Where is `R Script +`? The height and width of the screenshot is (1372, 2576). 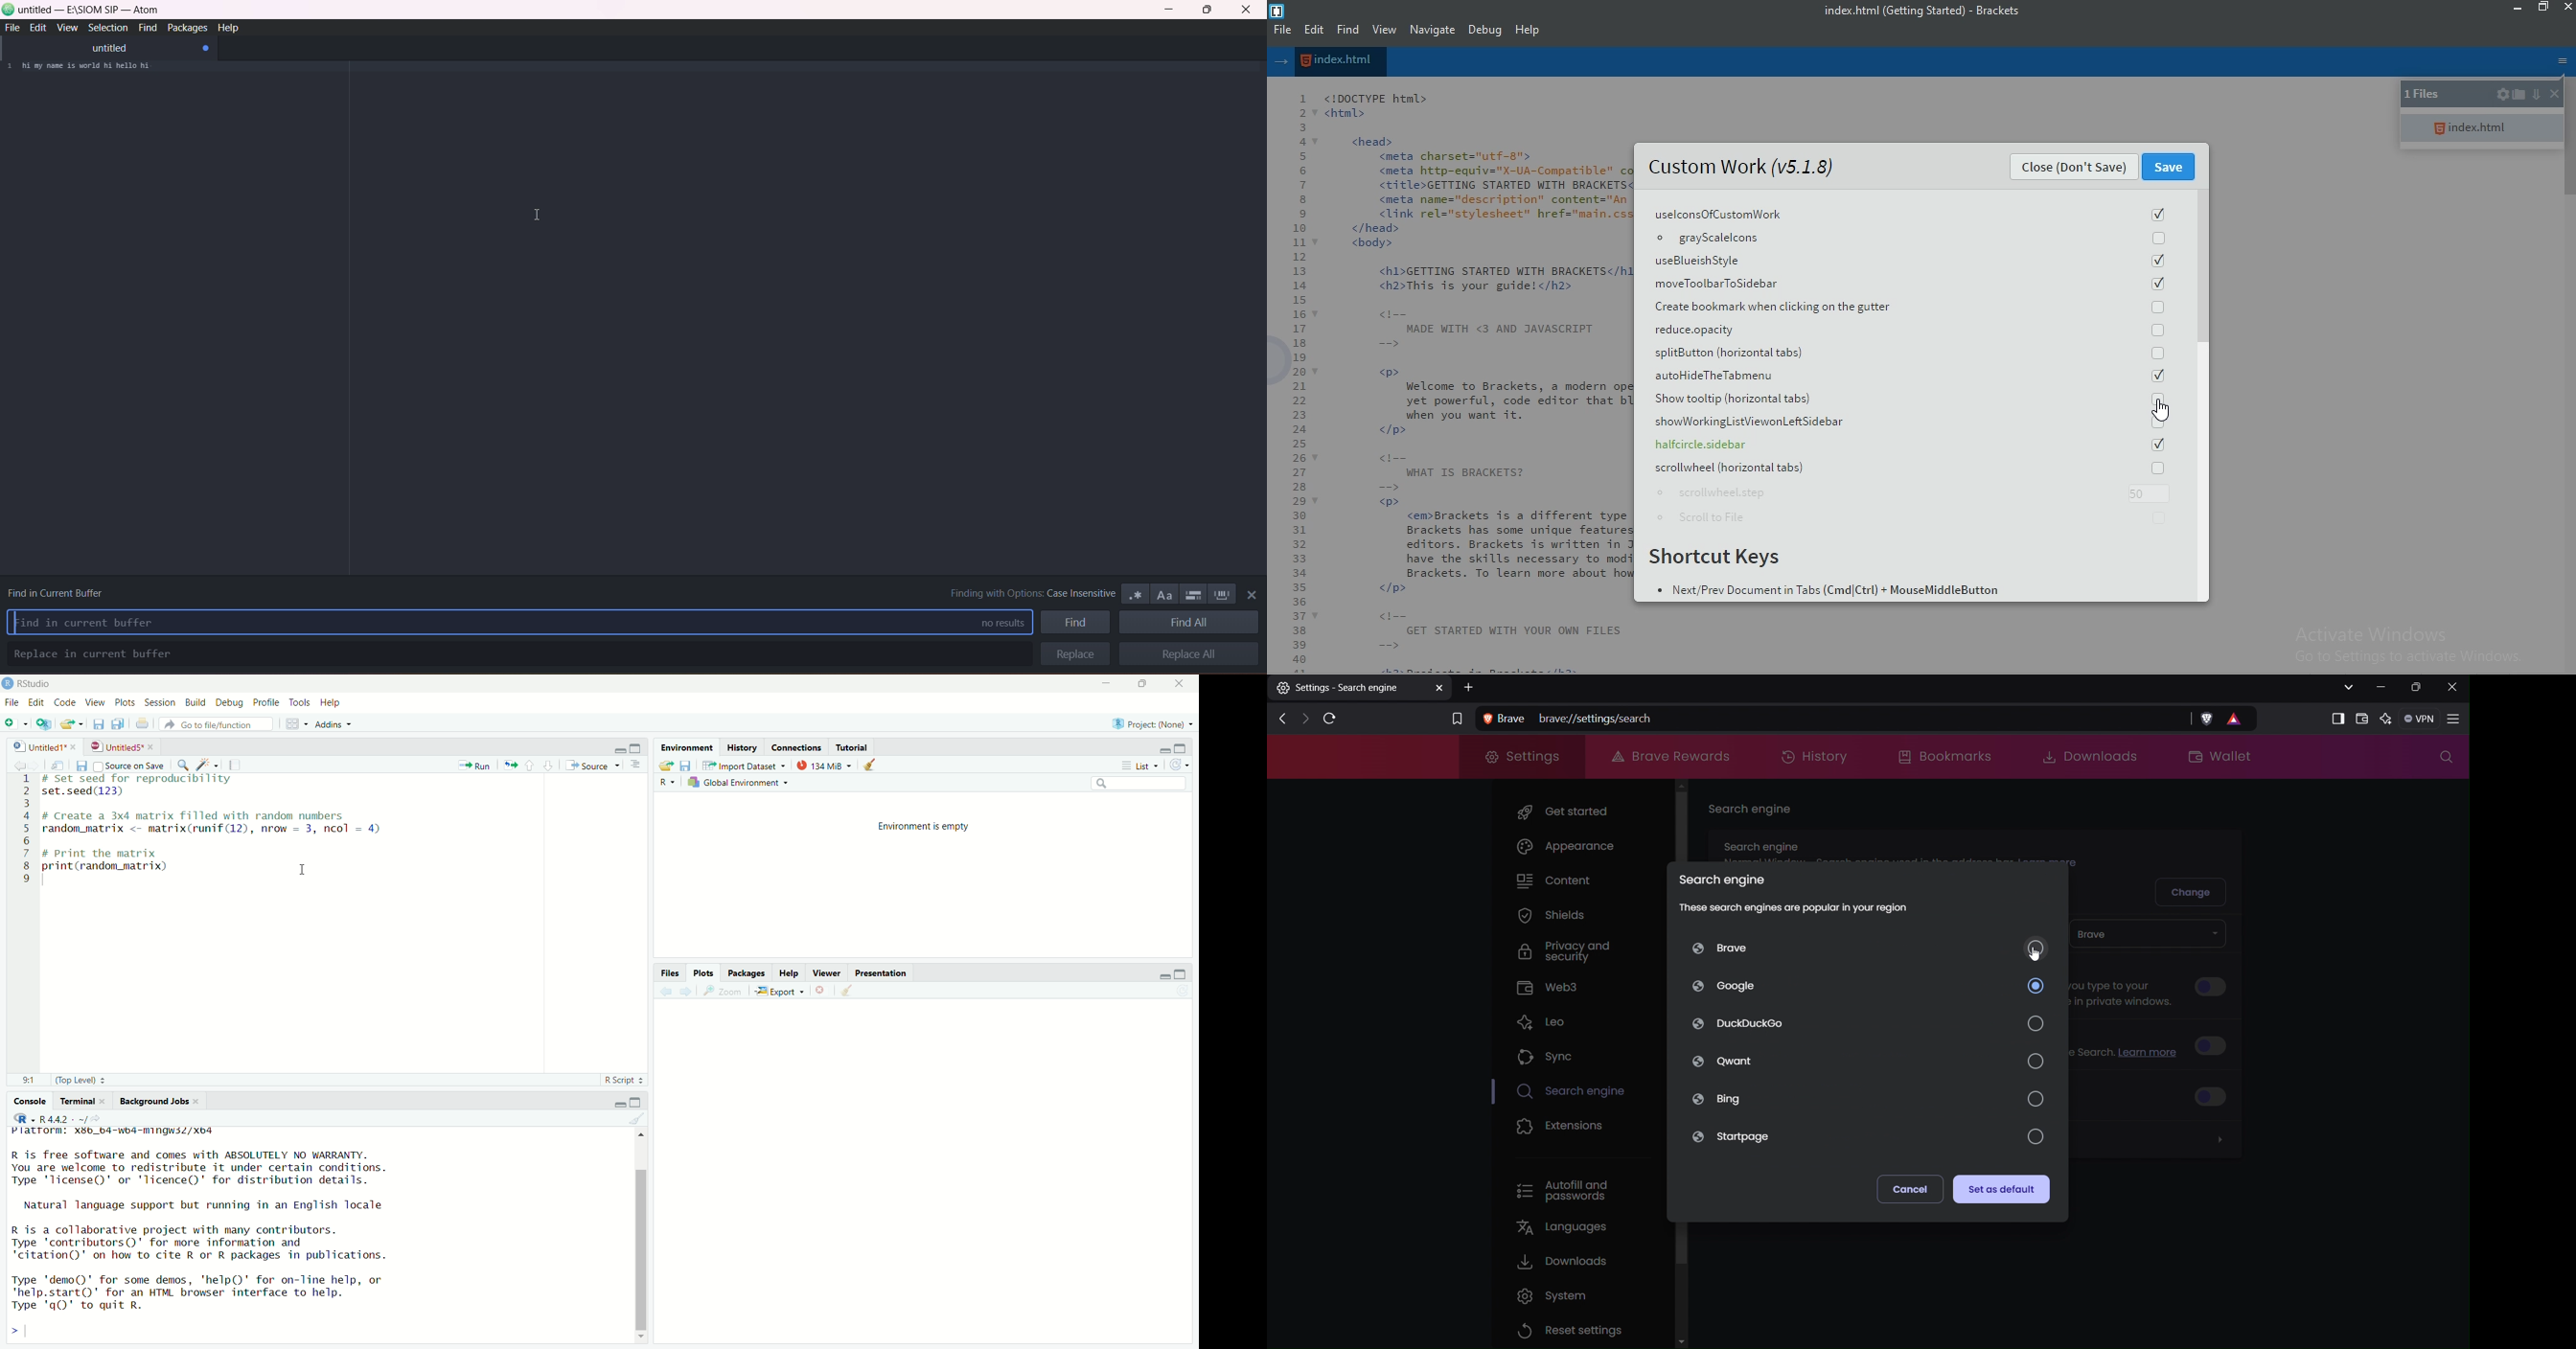
R Script + is located at coordinates (622, 1079).